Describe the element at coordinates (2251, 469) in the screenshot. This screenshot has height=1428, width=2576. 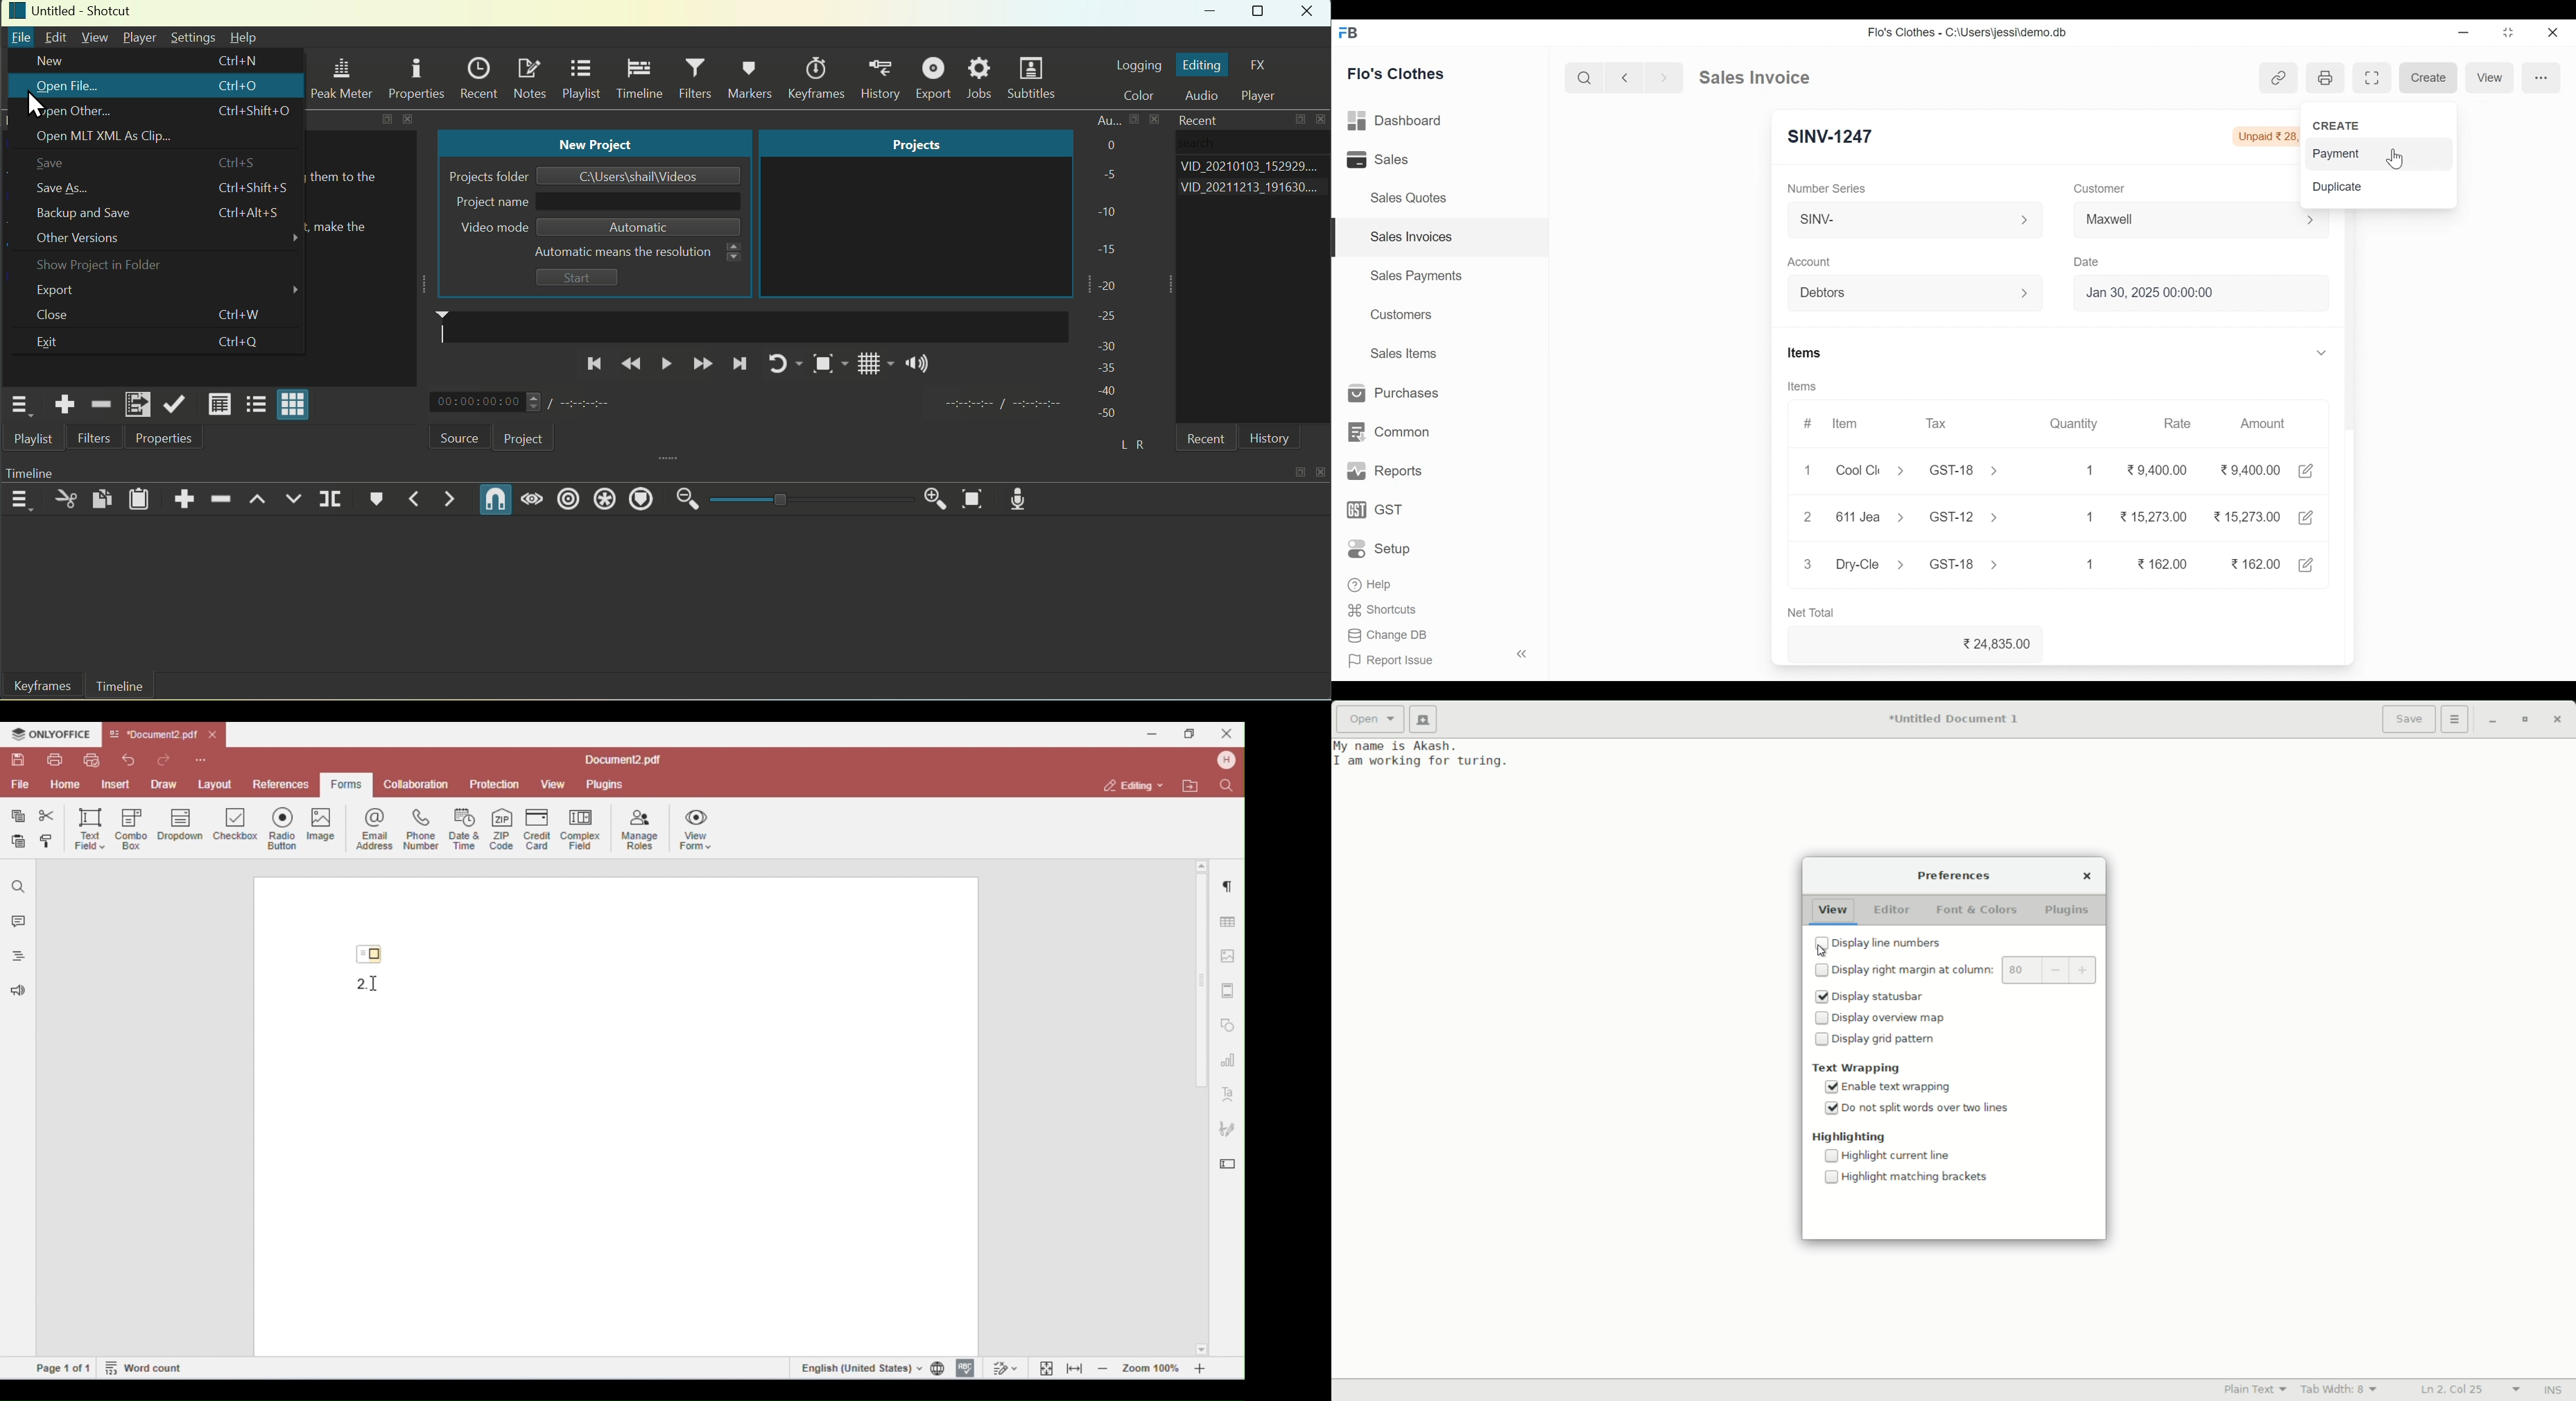
I see `9.400.00` at that location.